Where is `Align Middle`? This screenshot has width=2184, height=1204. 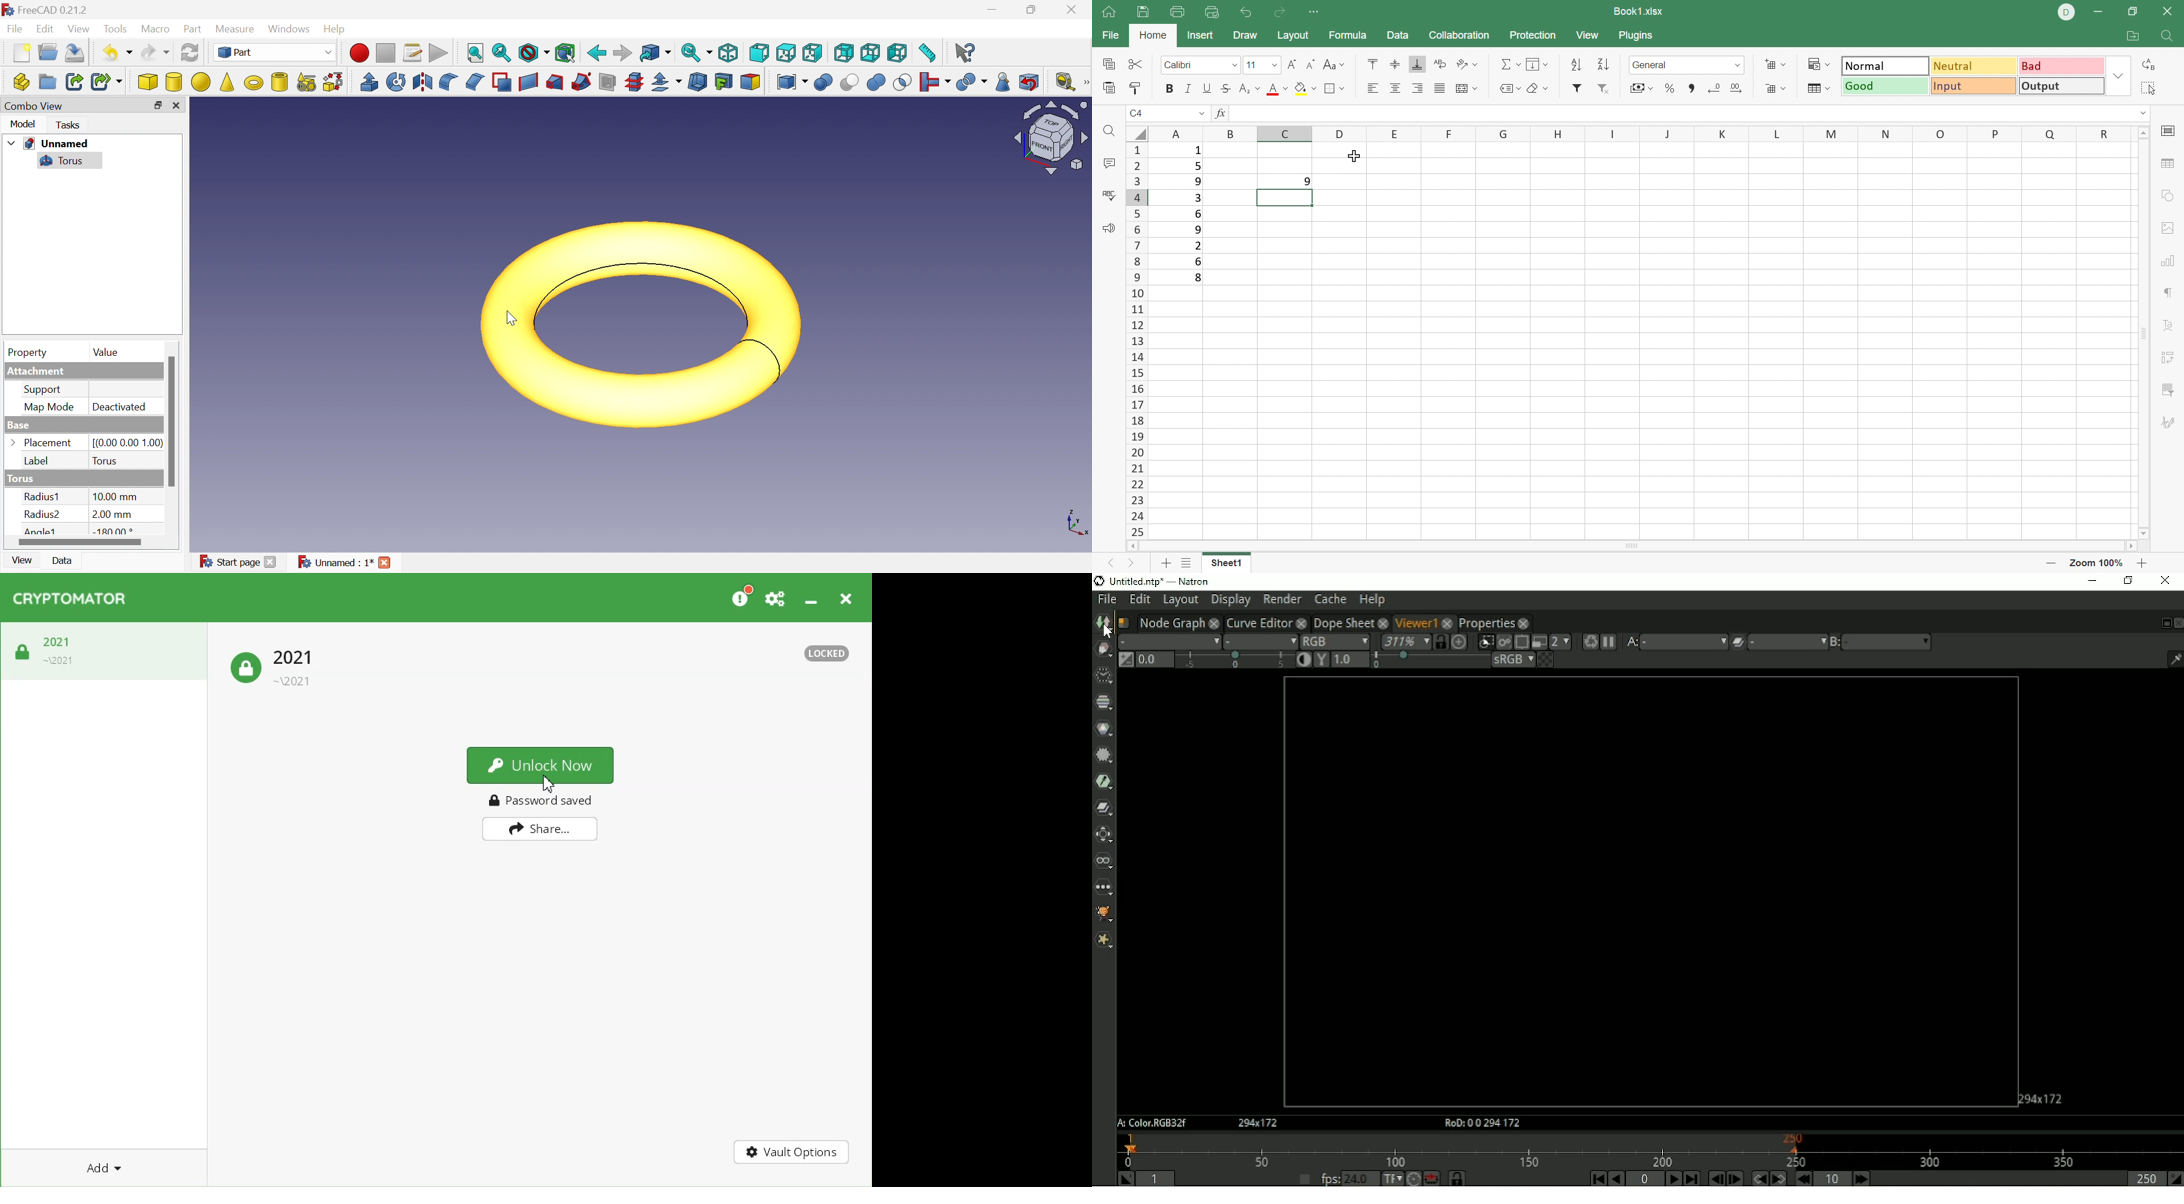
Align Middle is located at coordinates (1392, 66).